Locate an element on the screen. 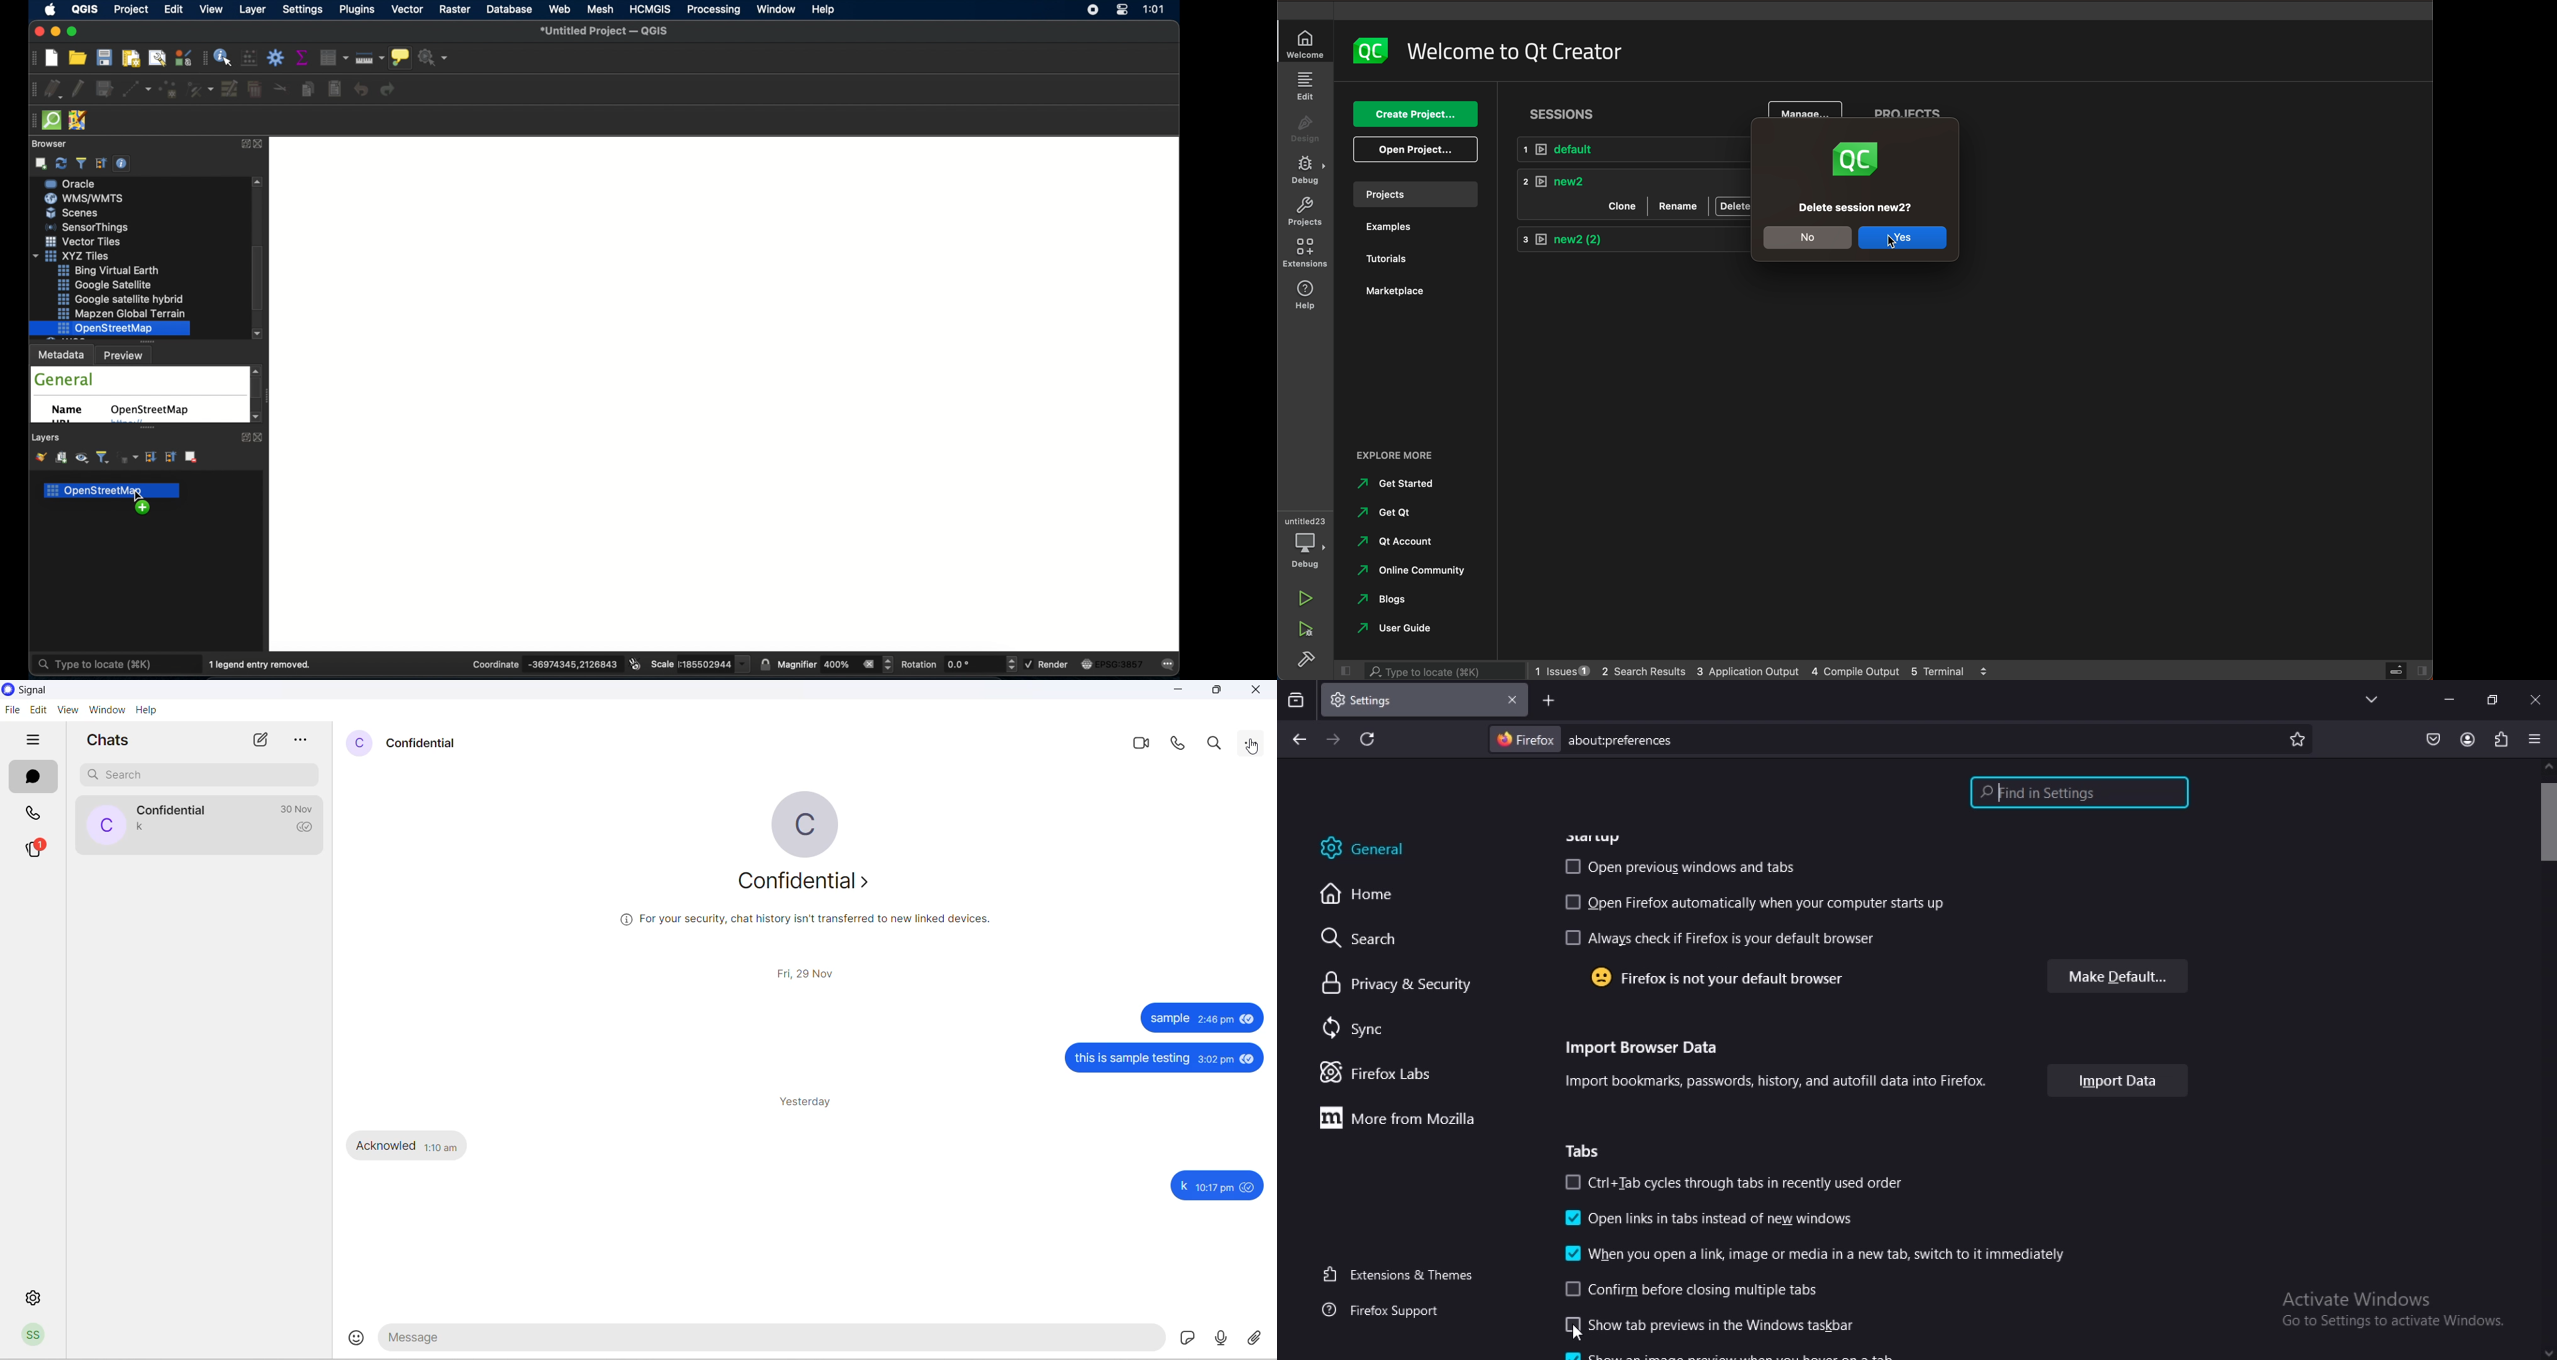  marketplace is located at coordinates (1407, 292).